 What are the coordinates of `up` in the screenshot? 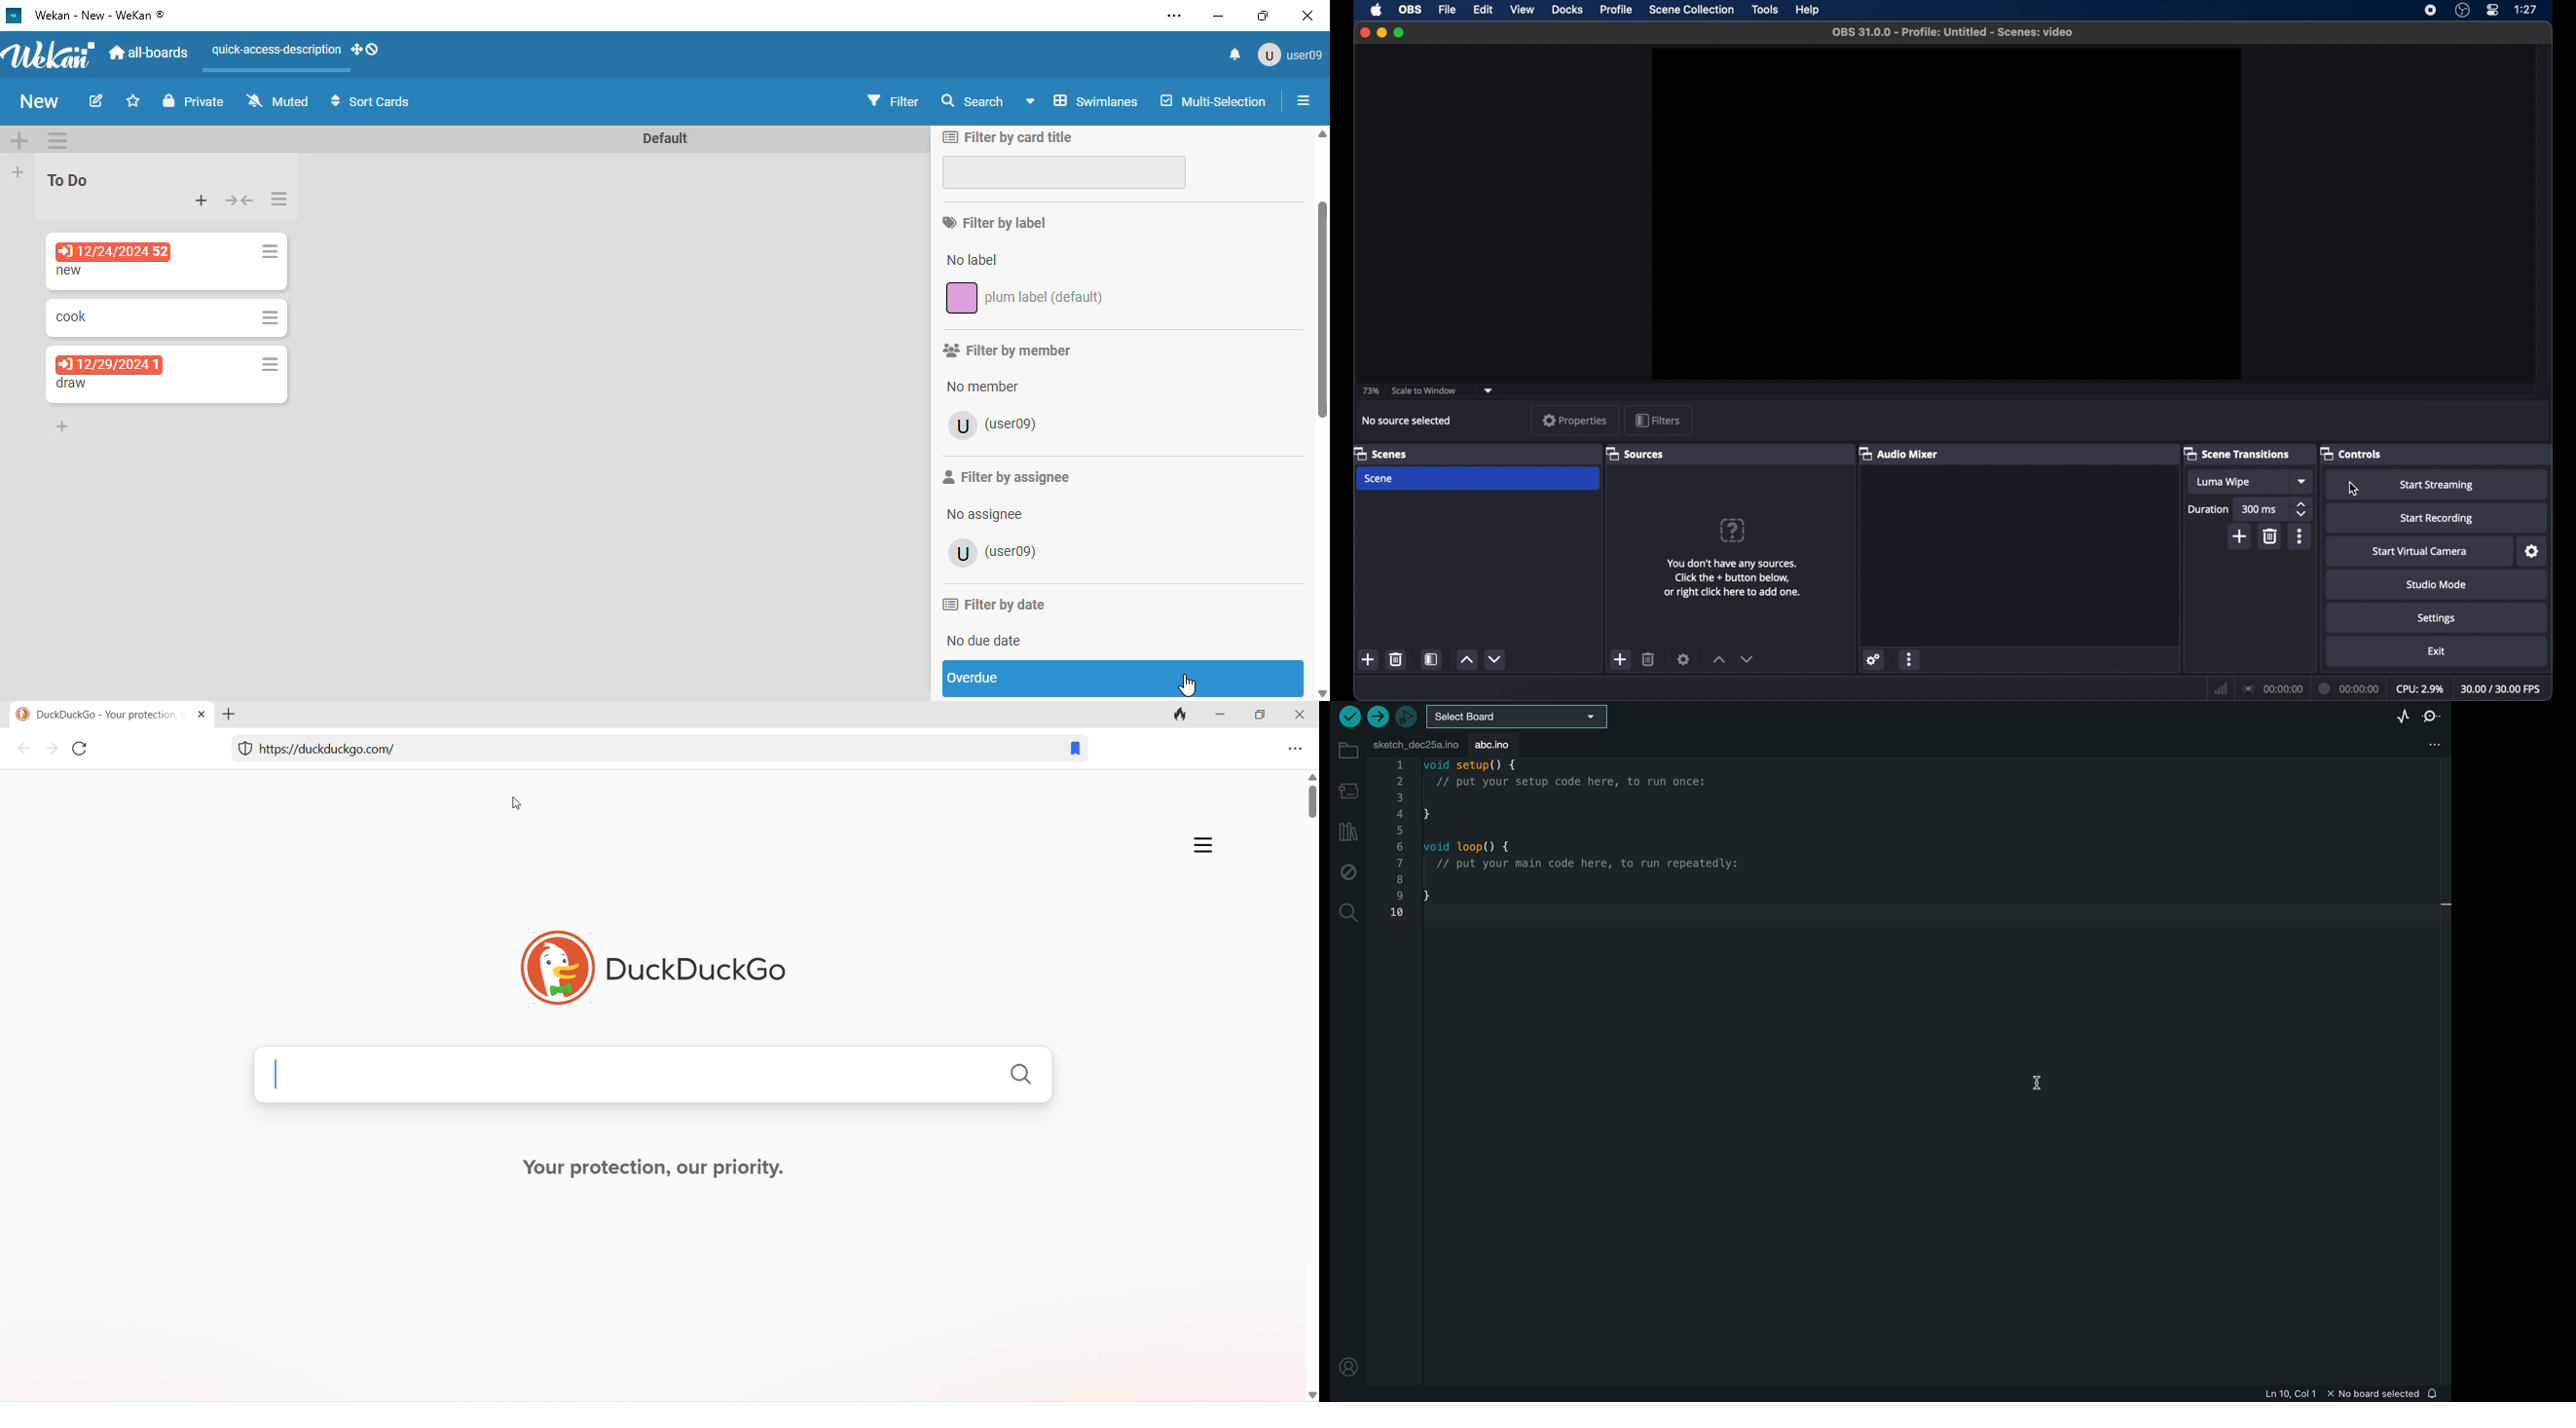 It's located at (1311, 775).